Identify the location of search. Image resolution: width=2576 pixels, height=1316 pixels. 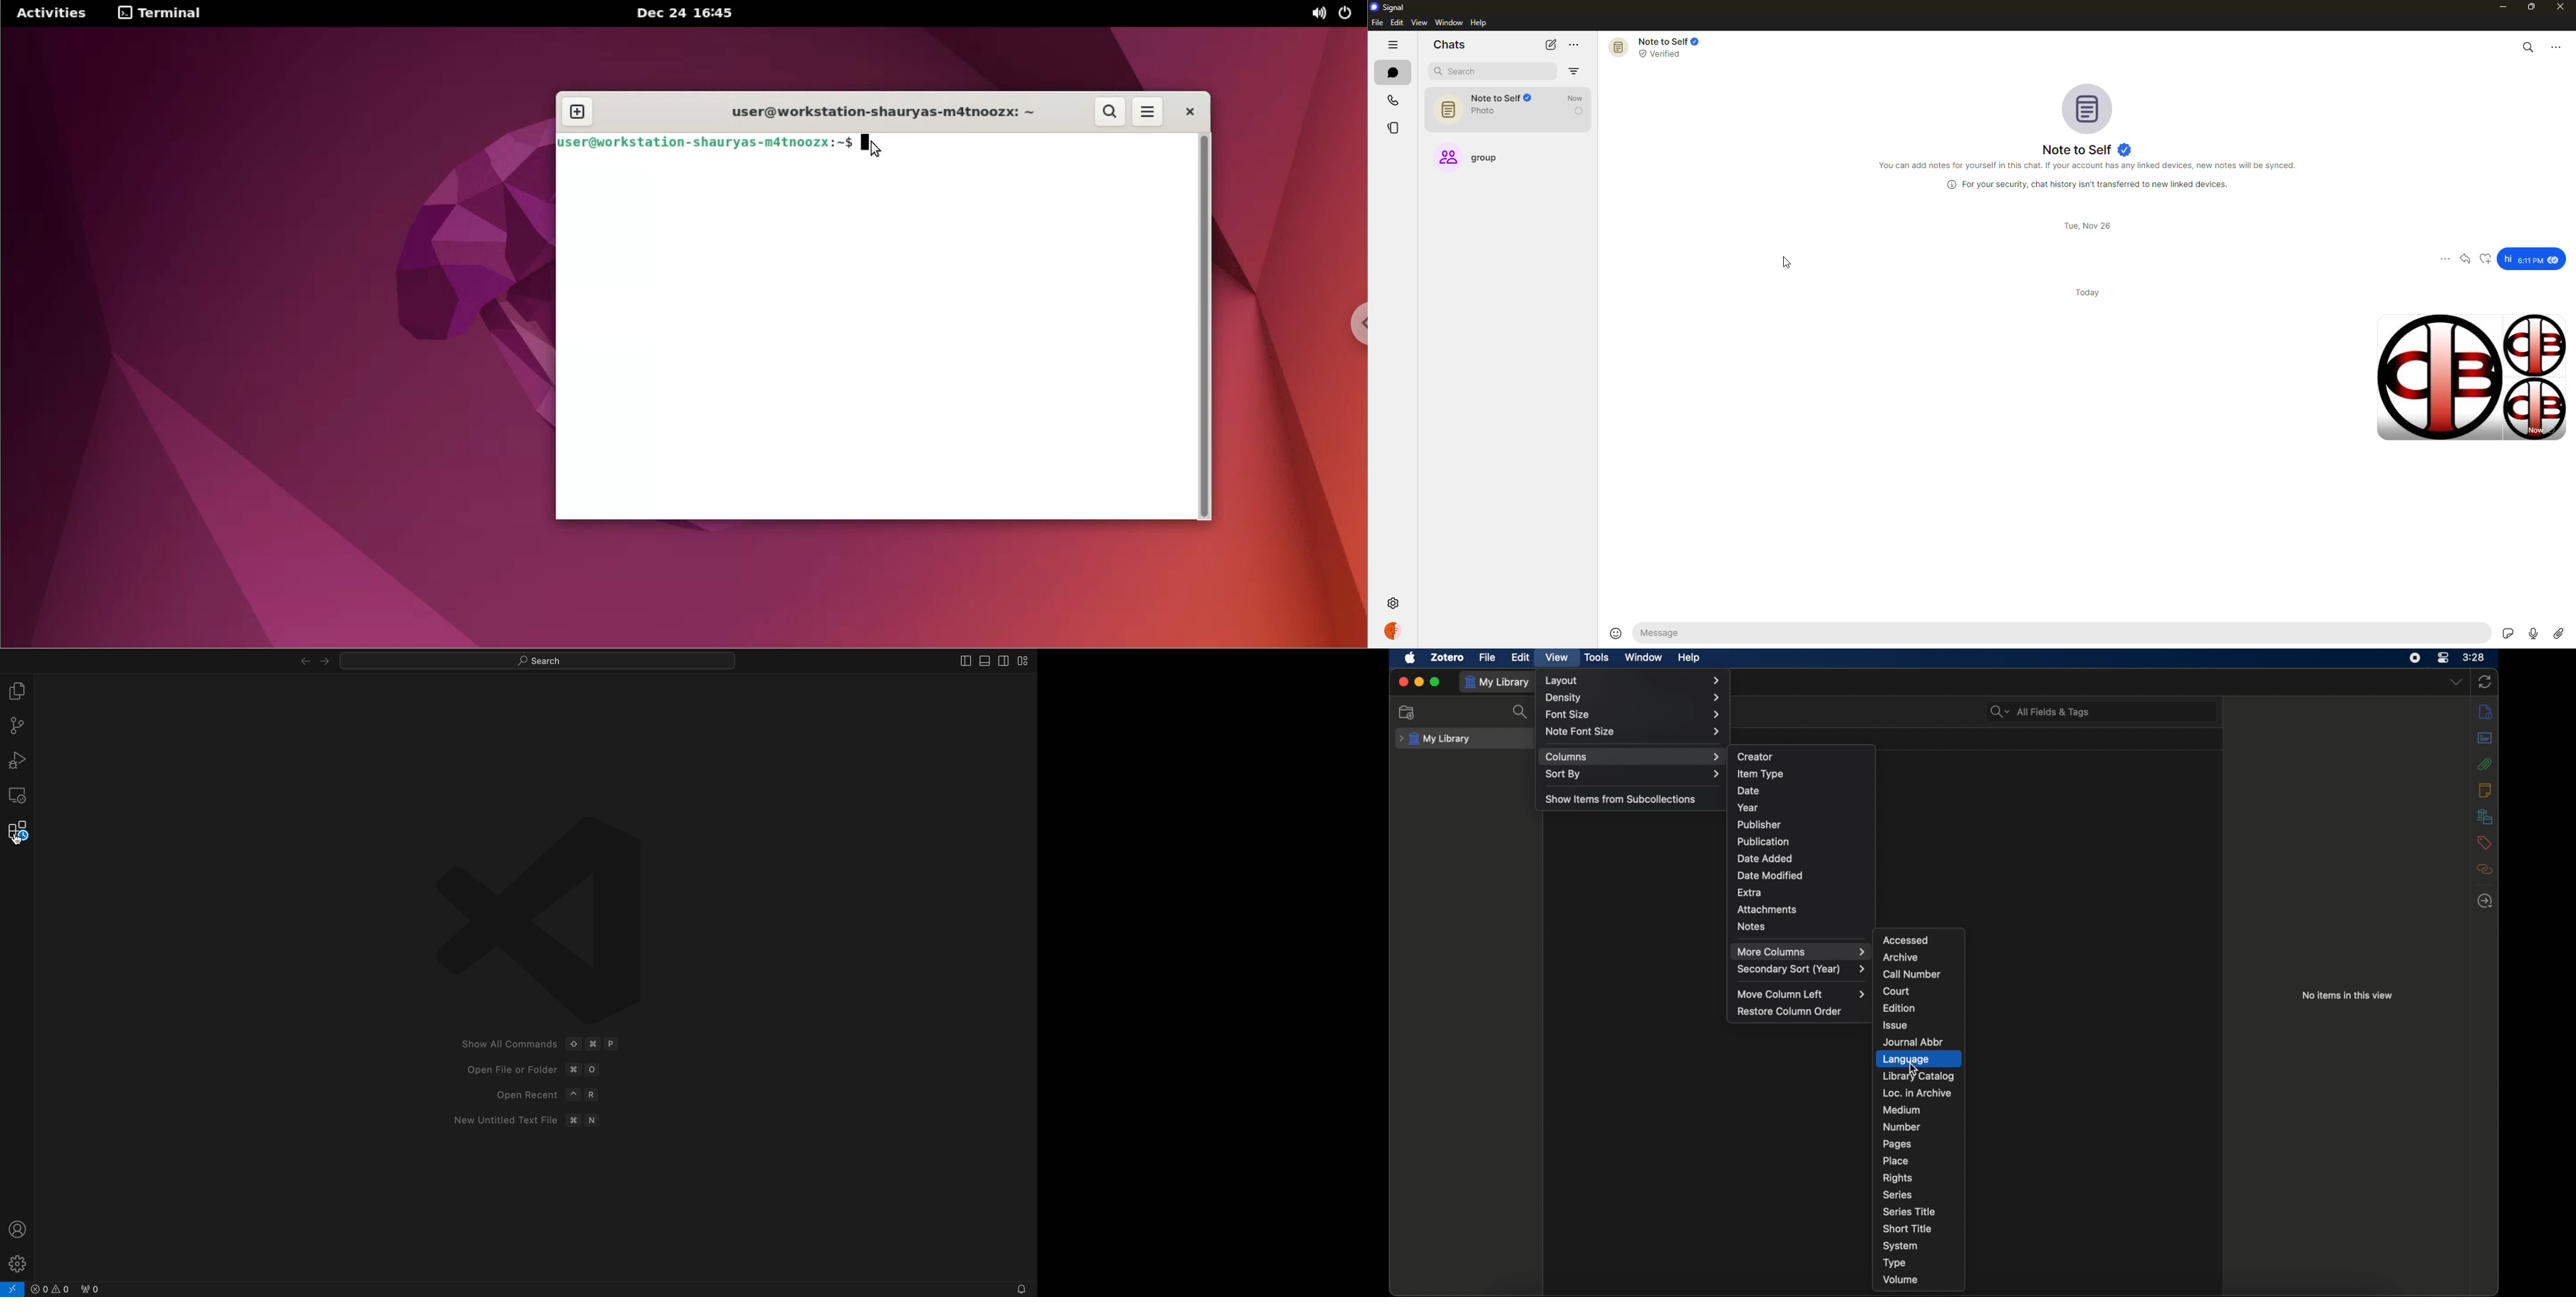
(1521, 711).